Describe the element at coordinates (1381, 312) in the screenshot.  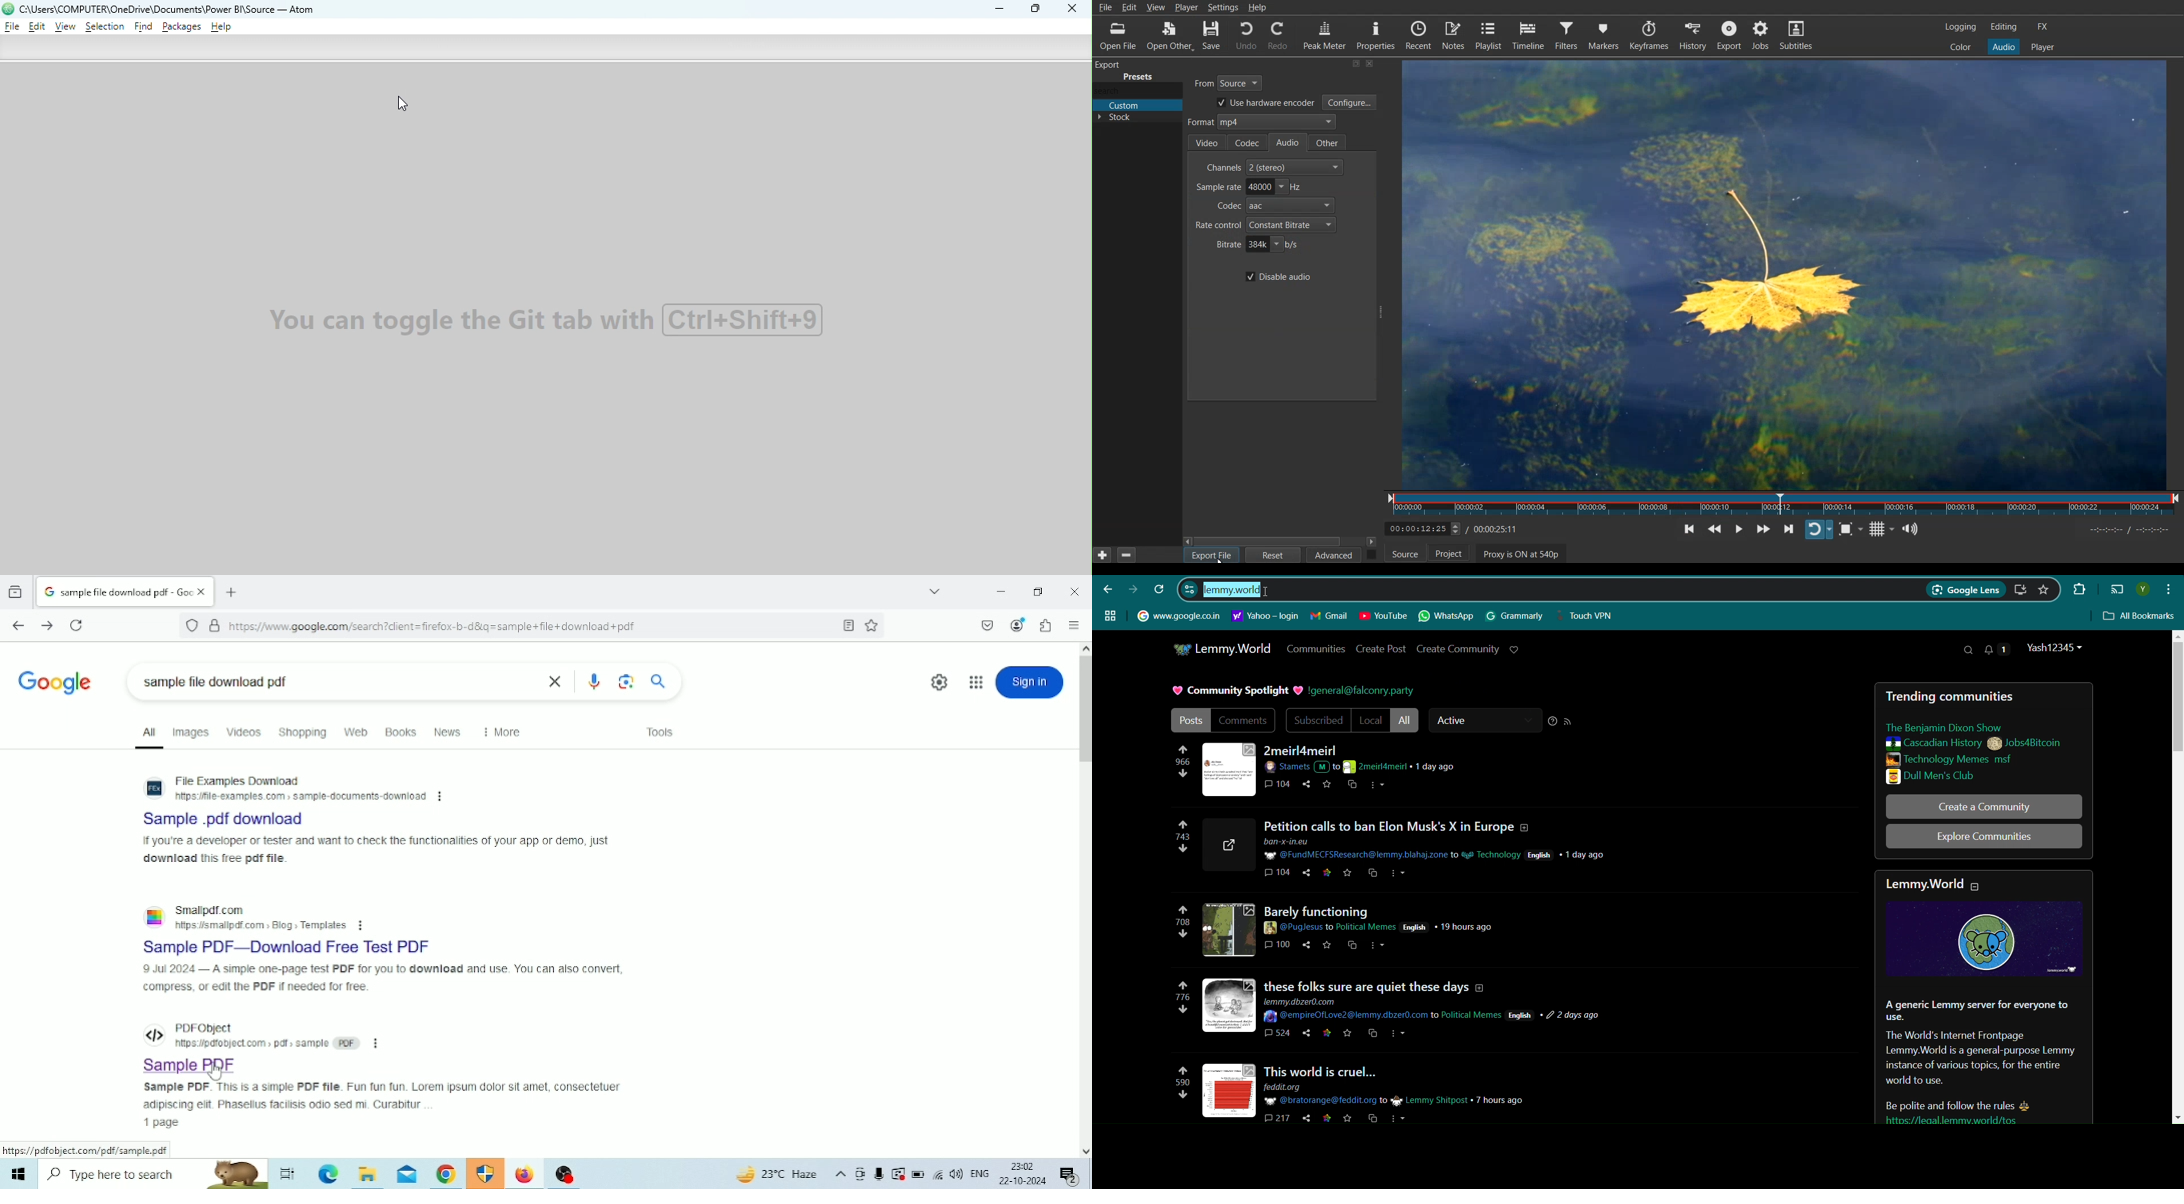
I see `Drag handle` at that location.